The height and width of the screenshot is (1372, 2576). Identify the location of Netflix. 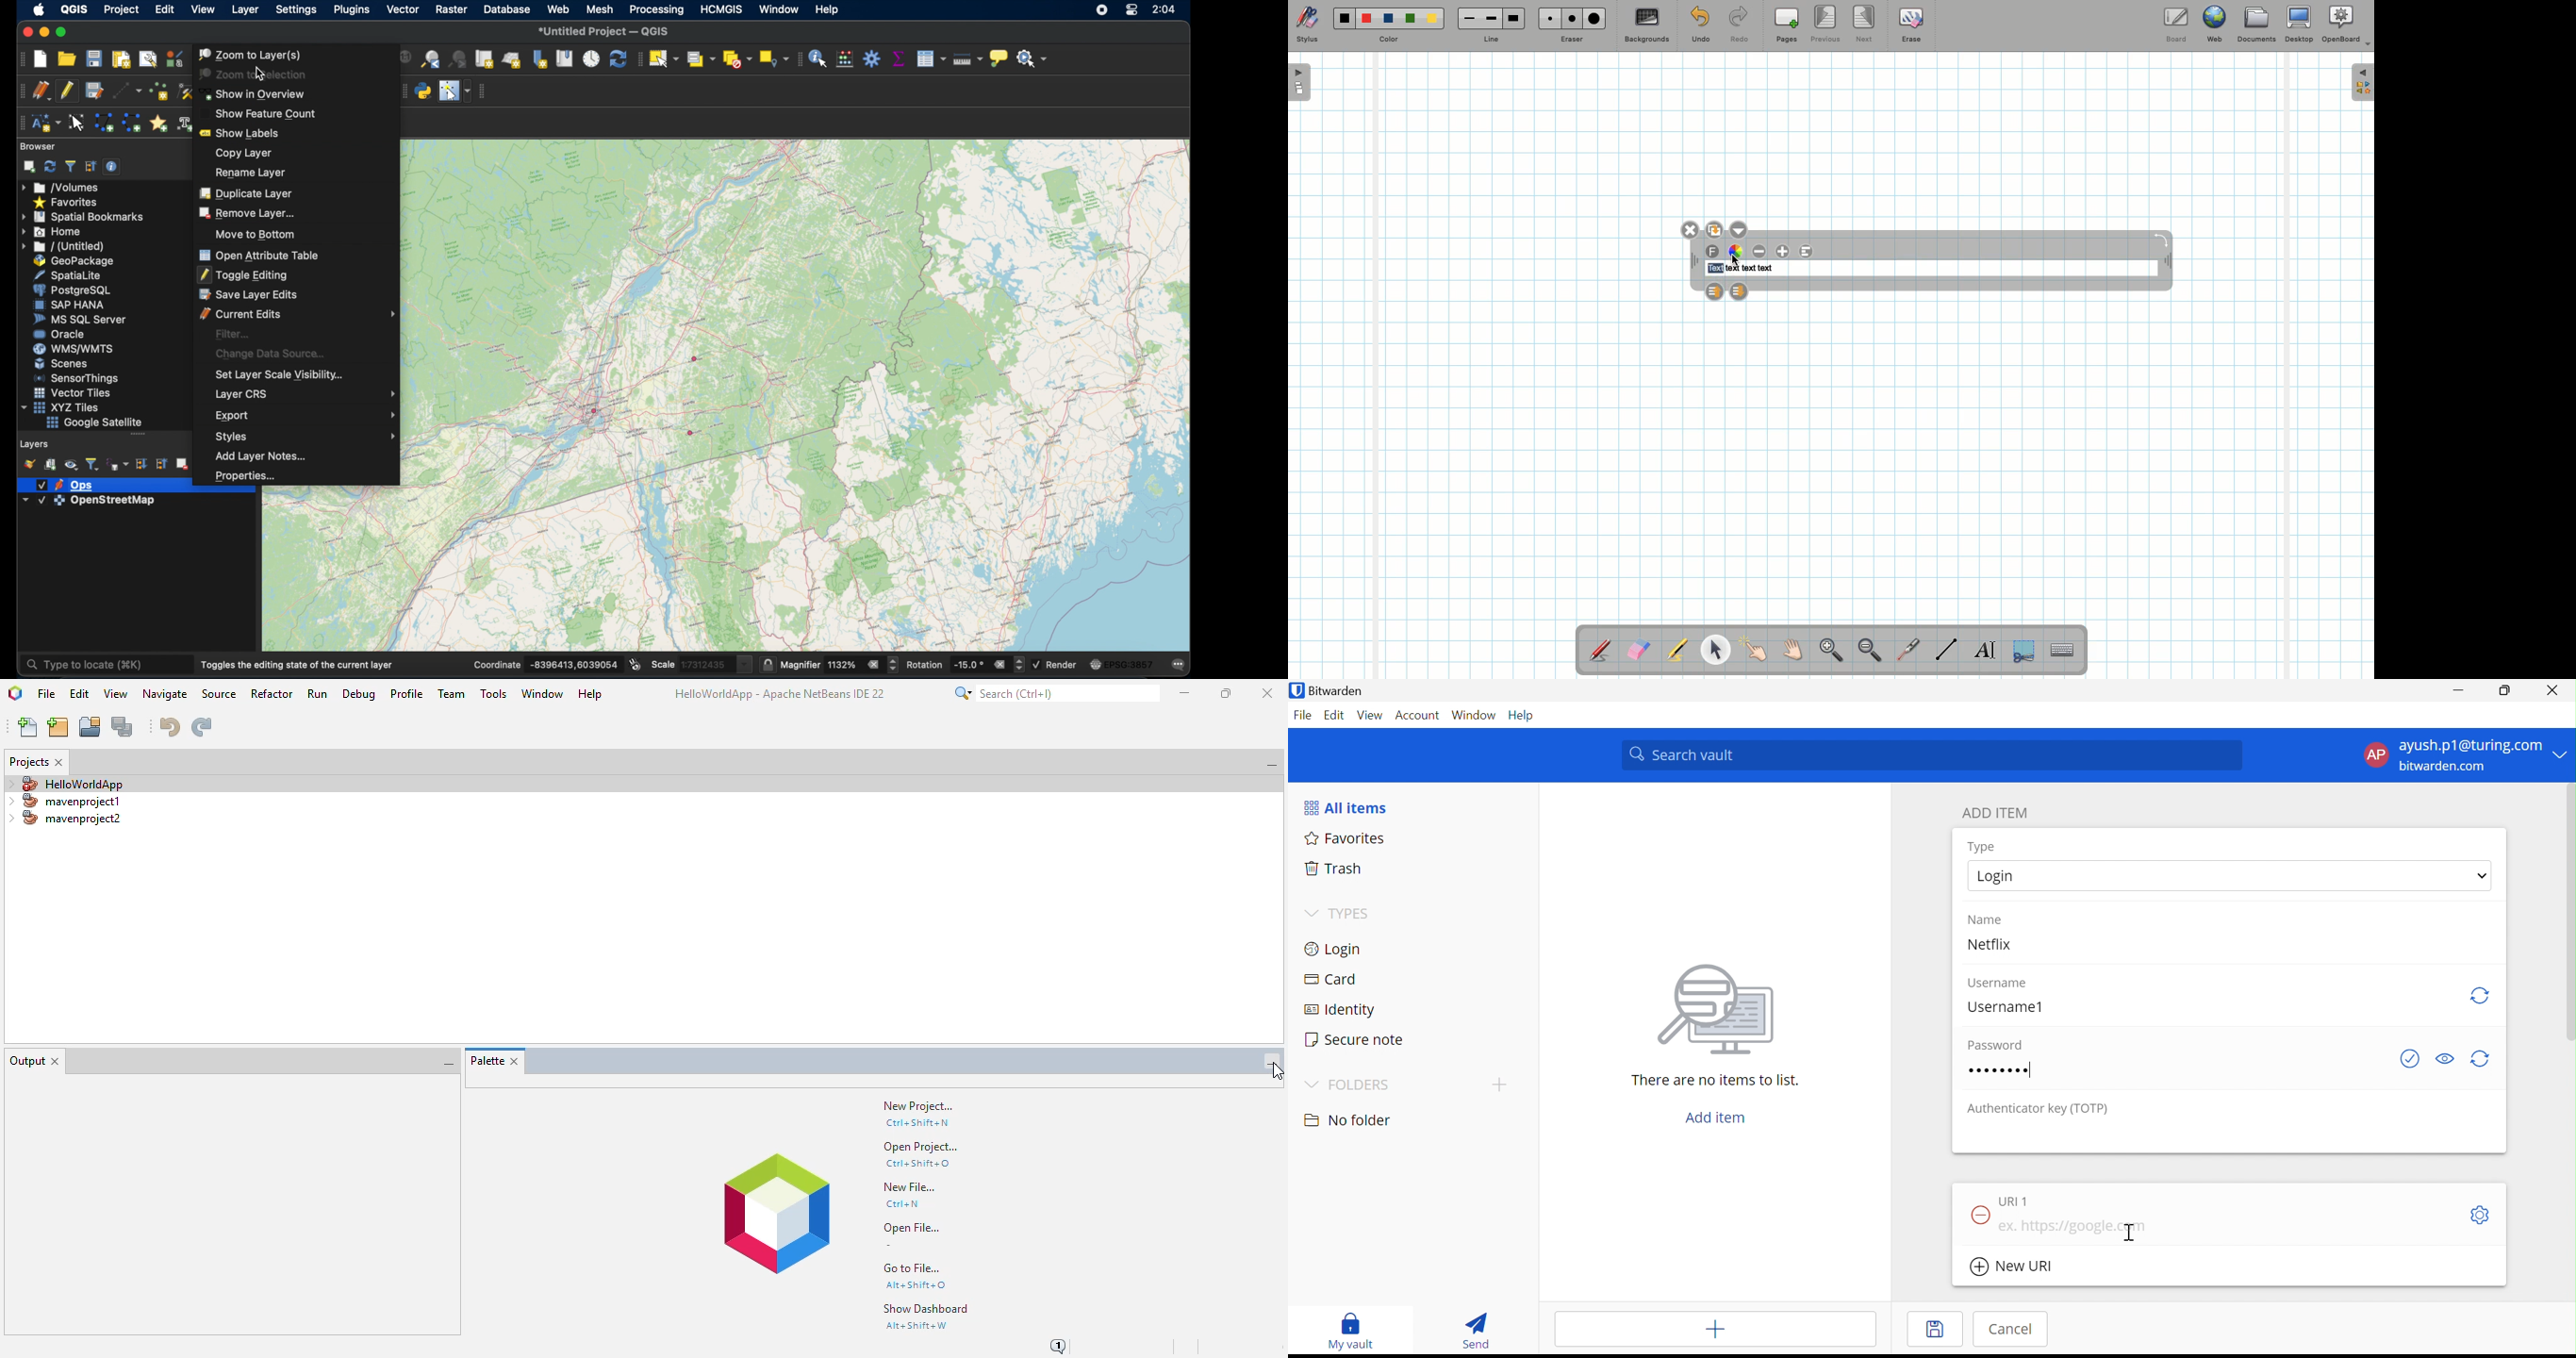
(1988, 944).